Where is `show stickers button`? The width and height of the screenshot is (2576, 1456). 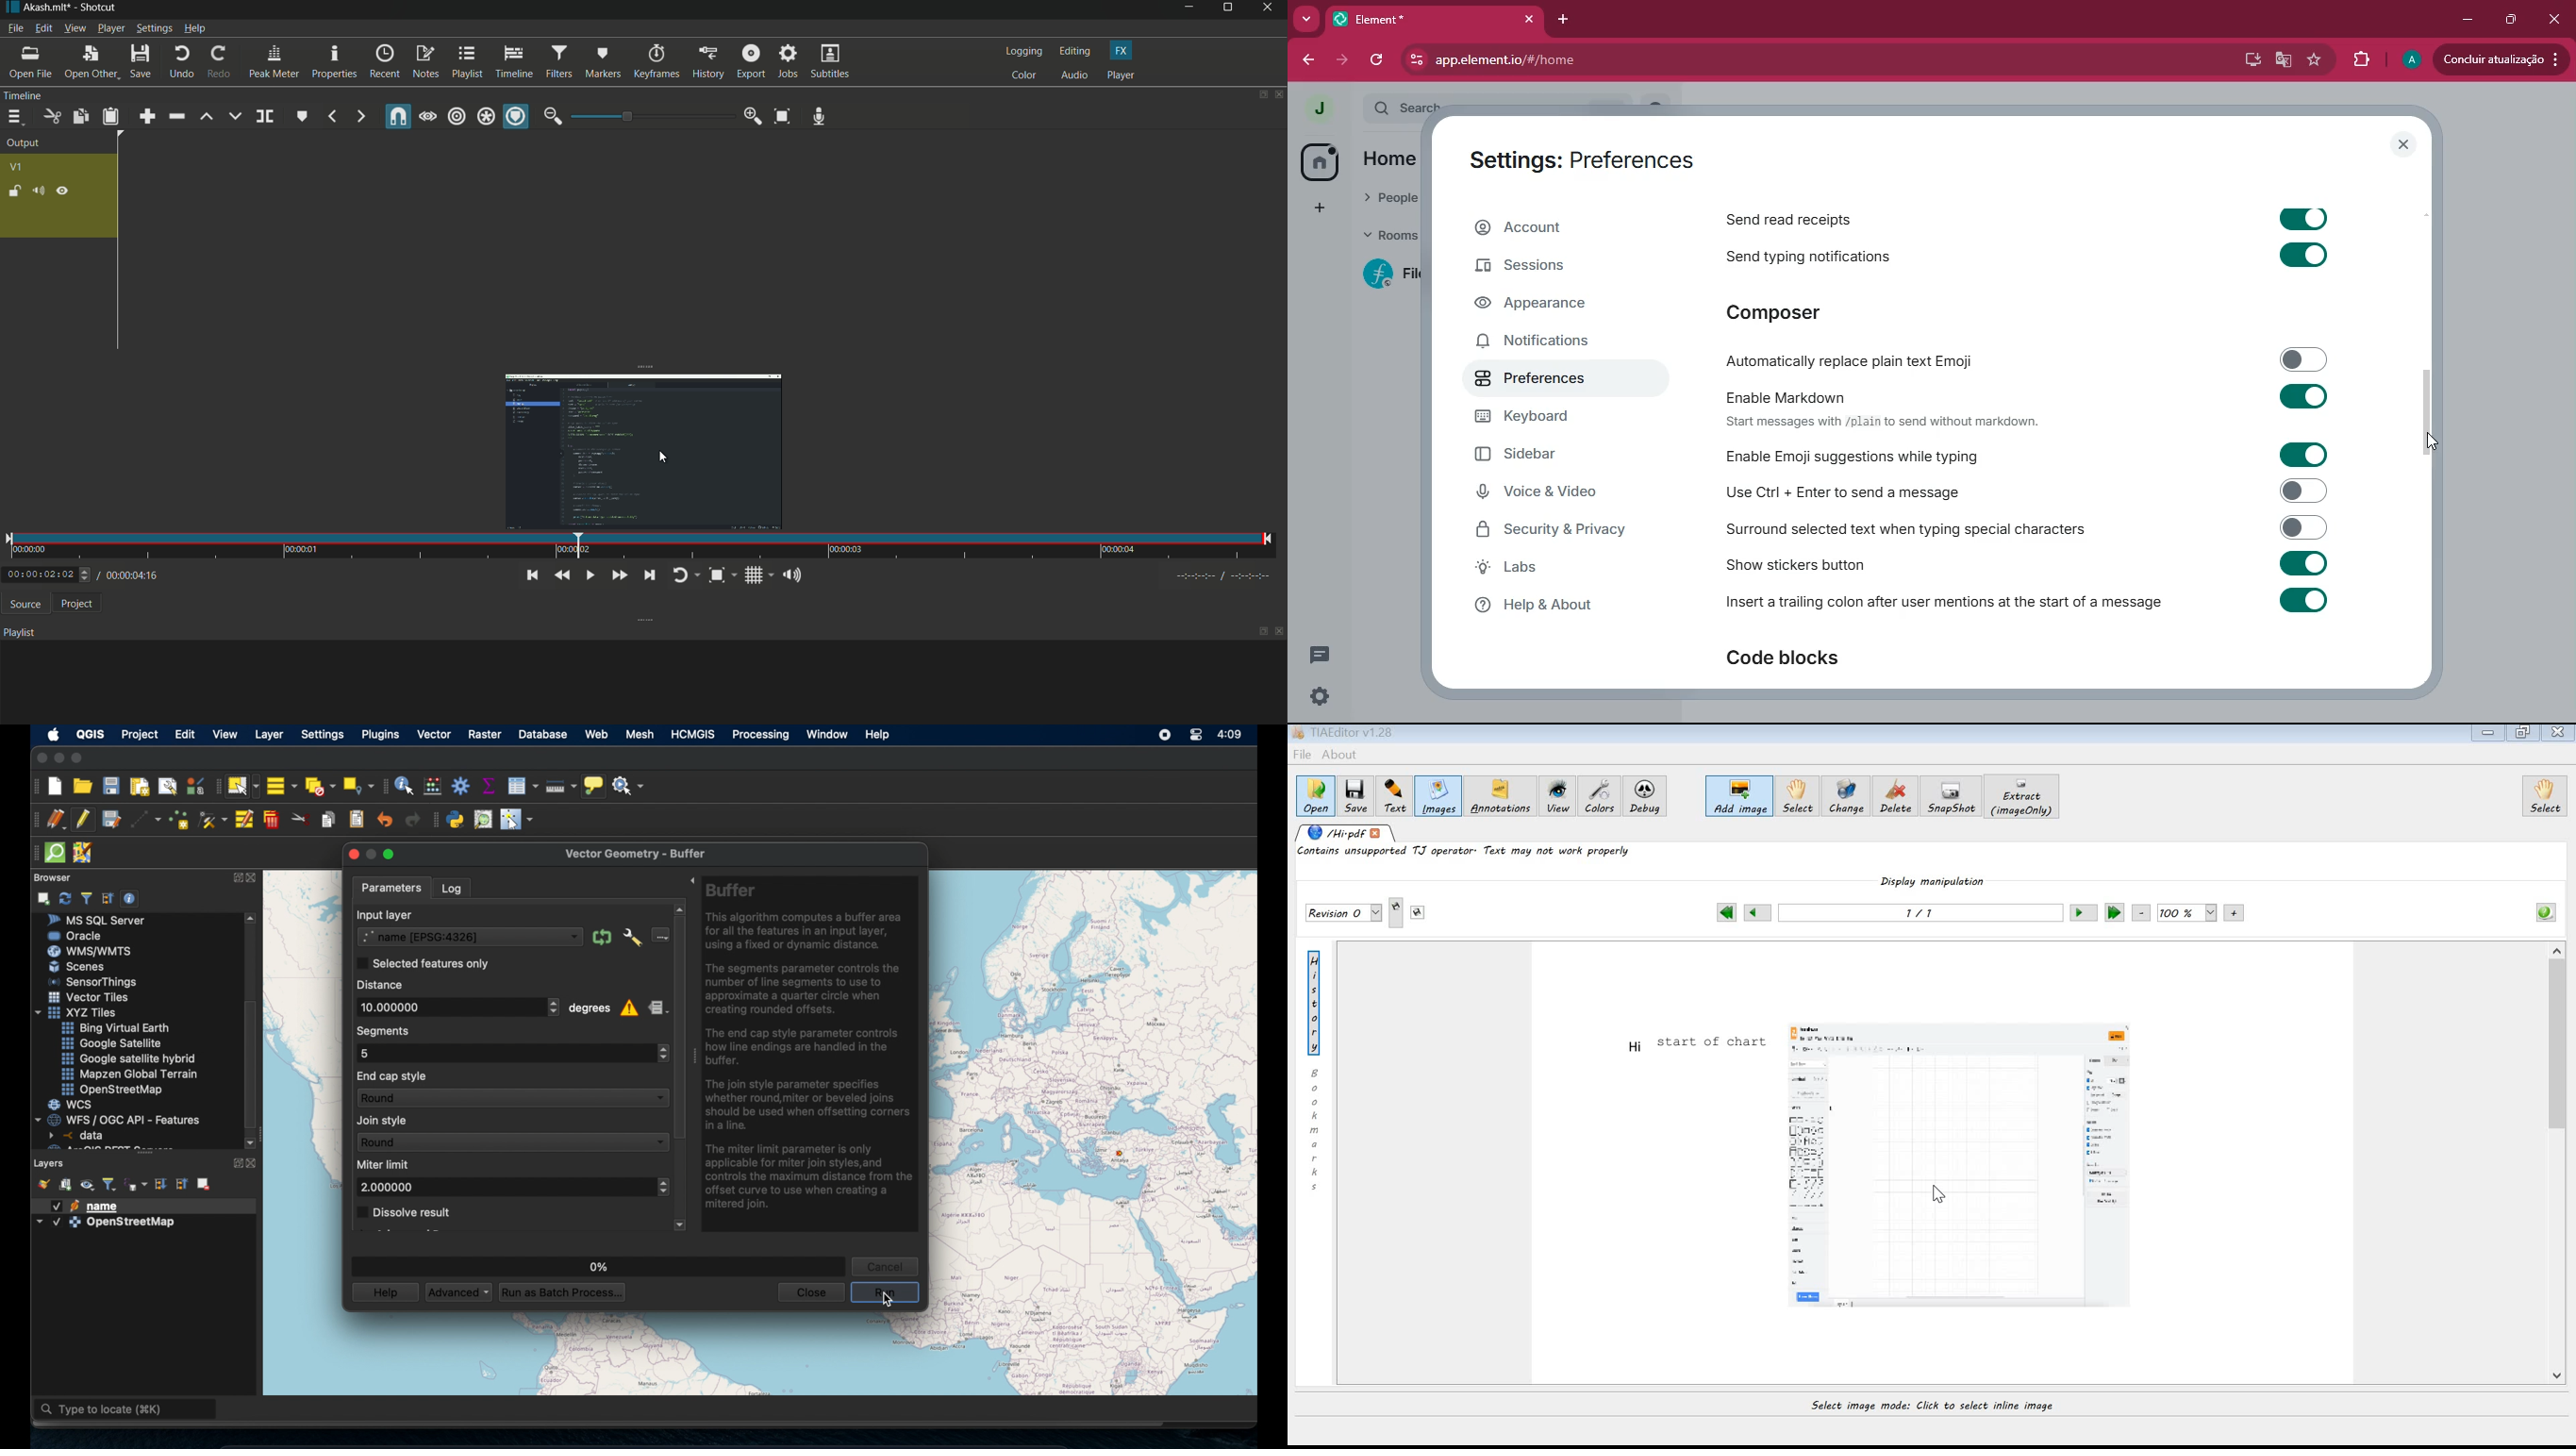 show stickers button is located at coordinates (2022, 561).